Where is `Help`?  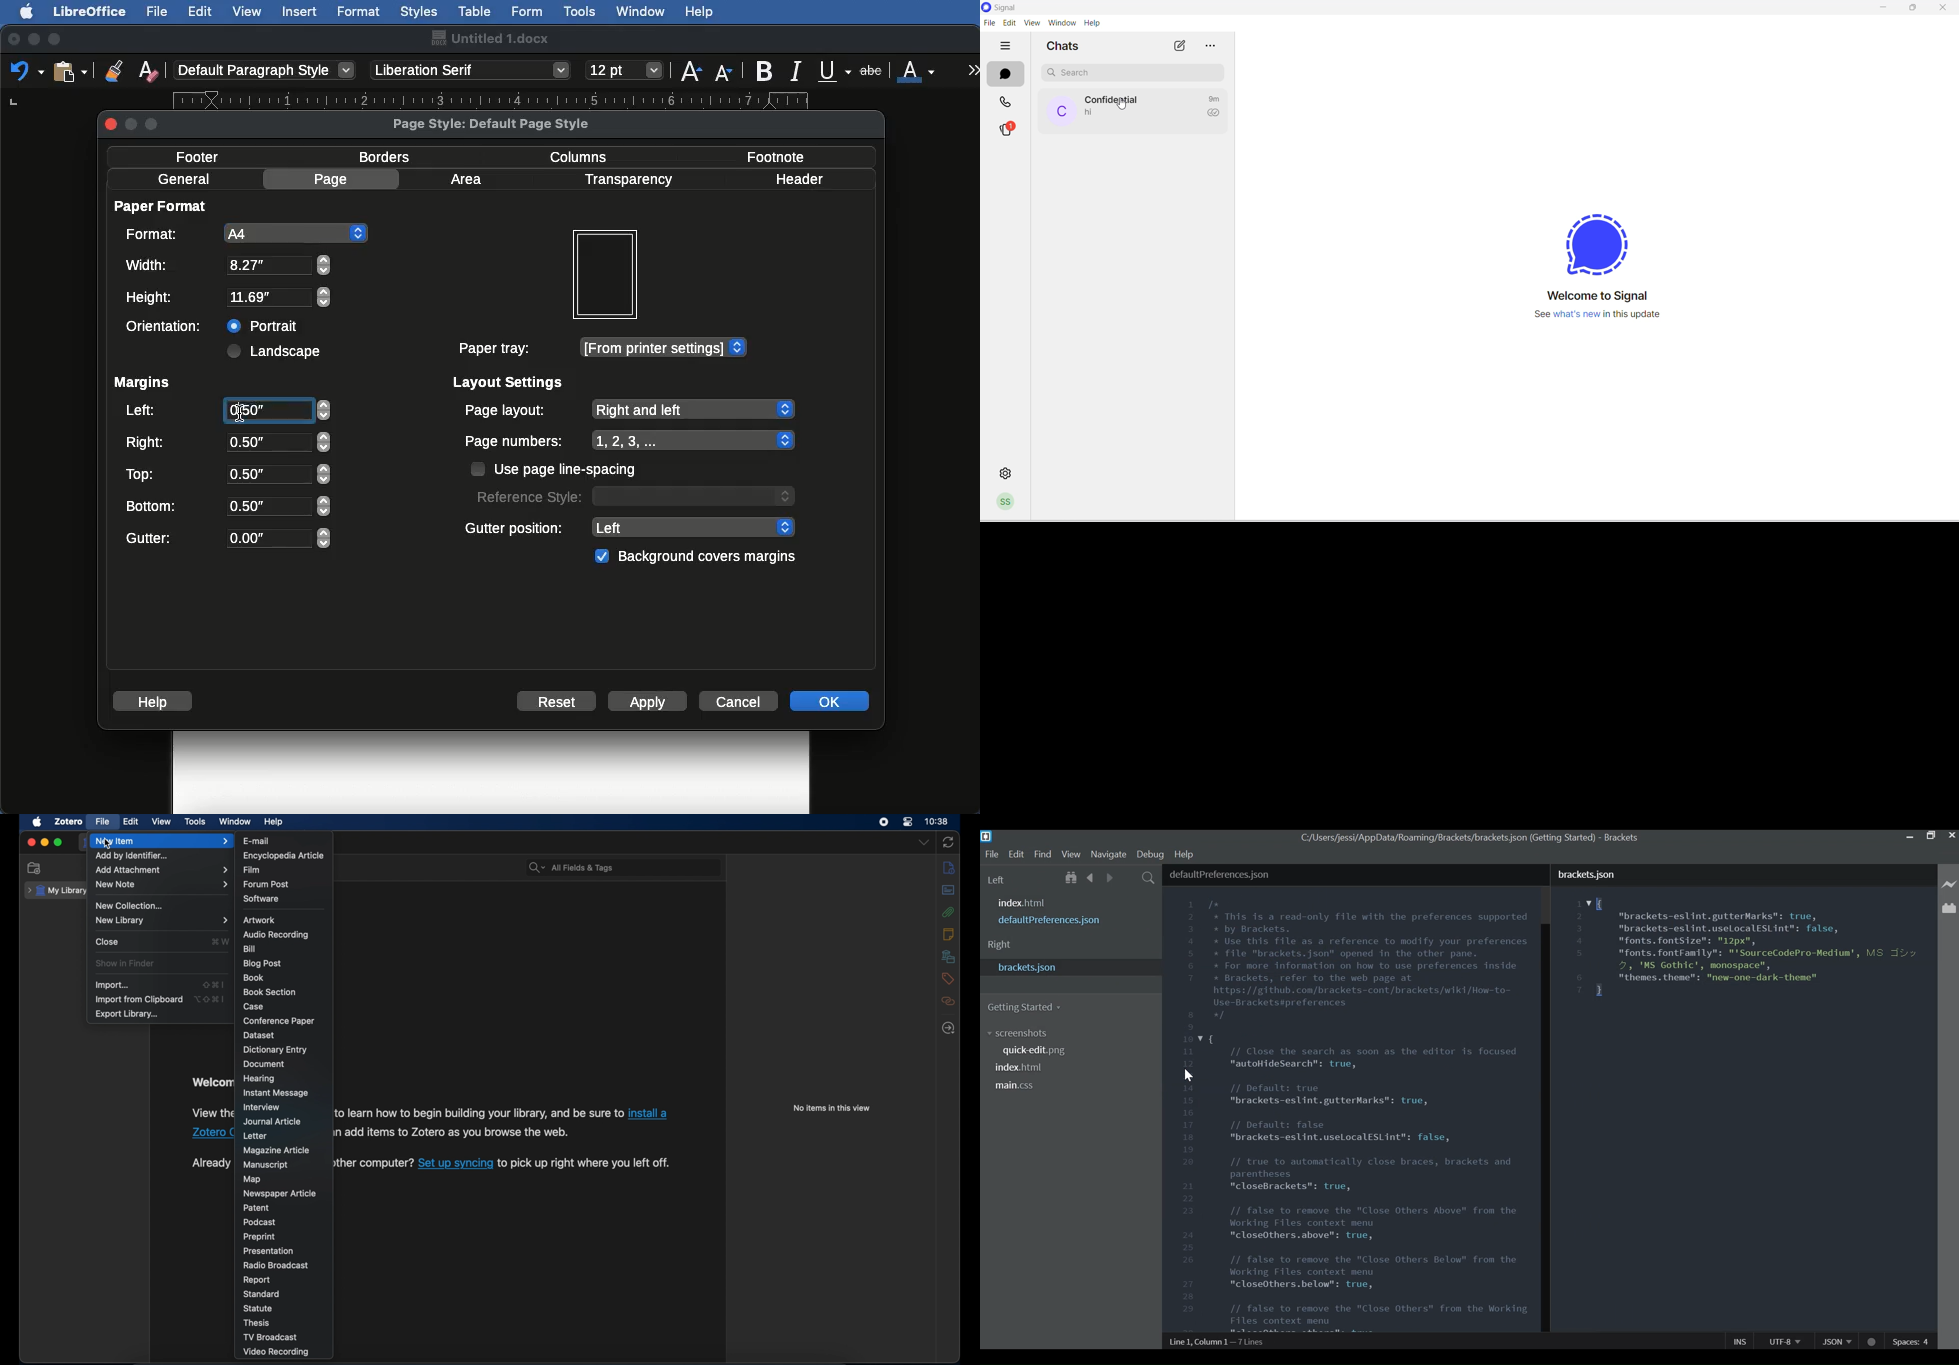 Help is located at coordinates (156, 701).